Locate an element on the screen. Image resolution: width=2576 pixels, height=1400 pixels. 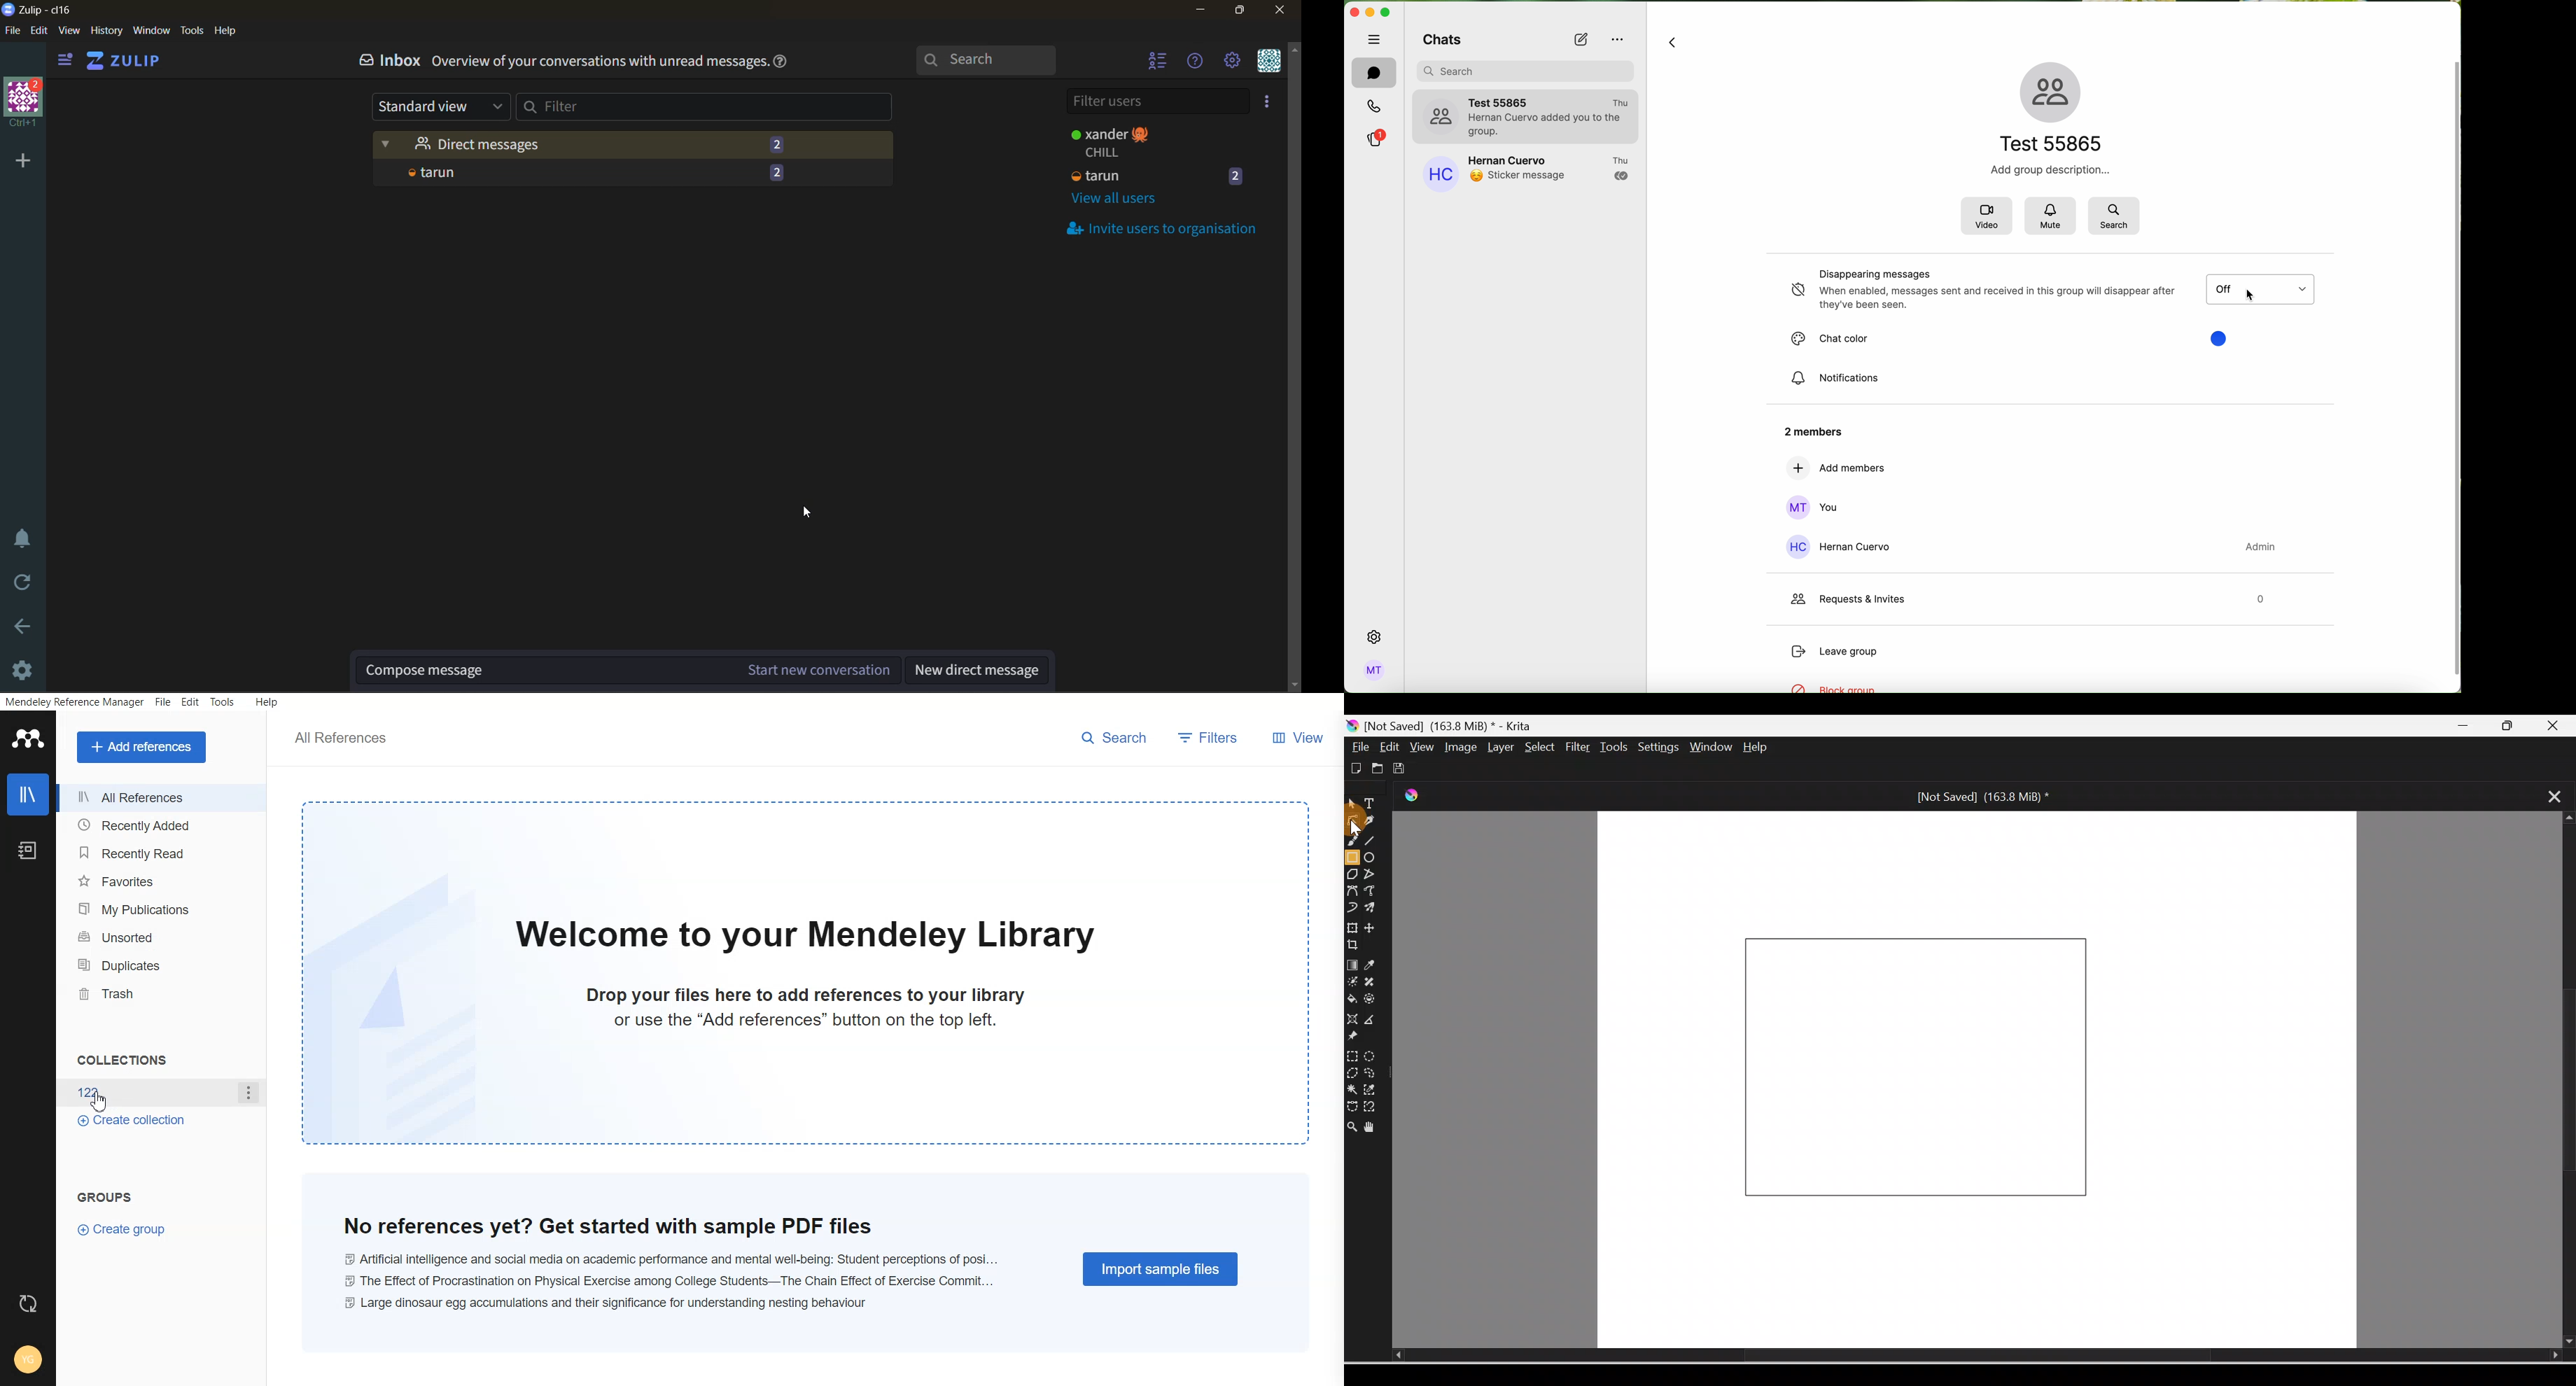
Groups is located at coordinates (111, 1195).